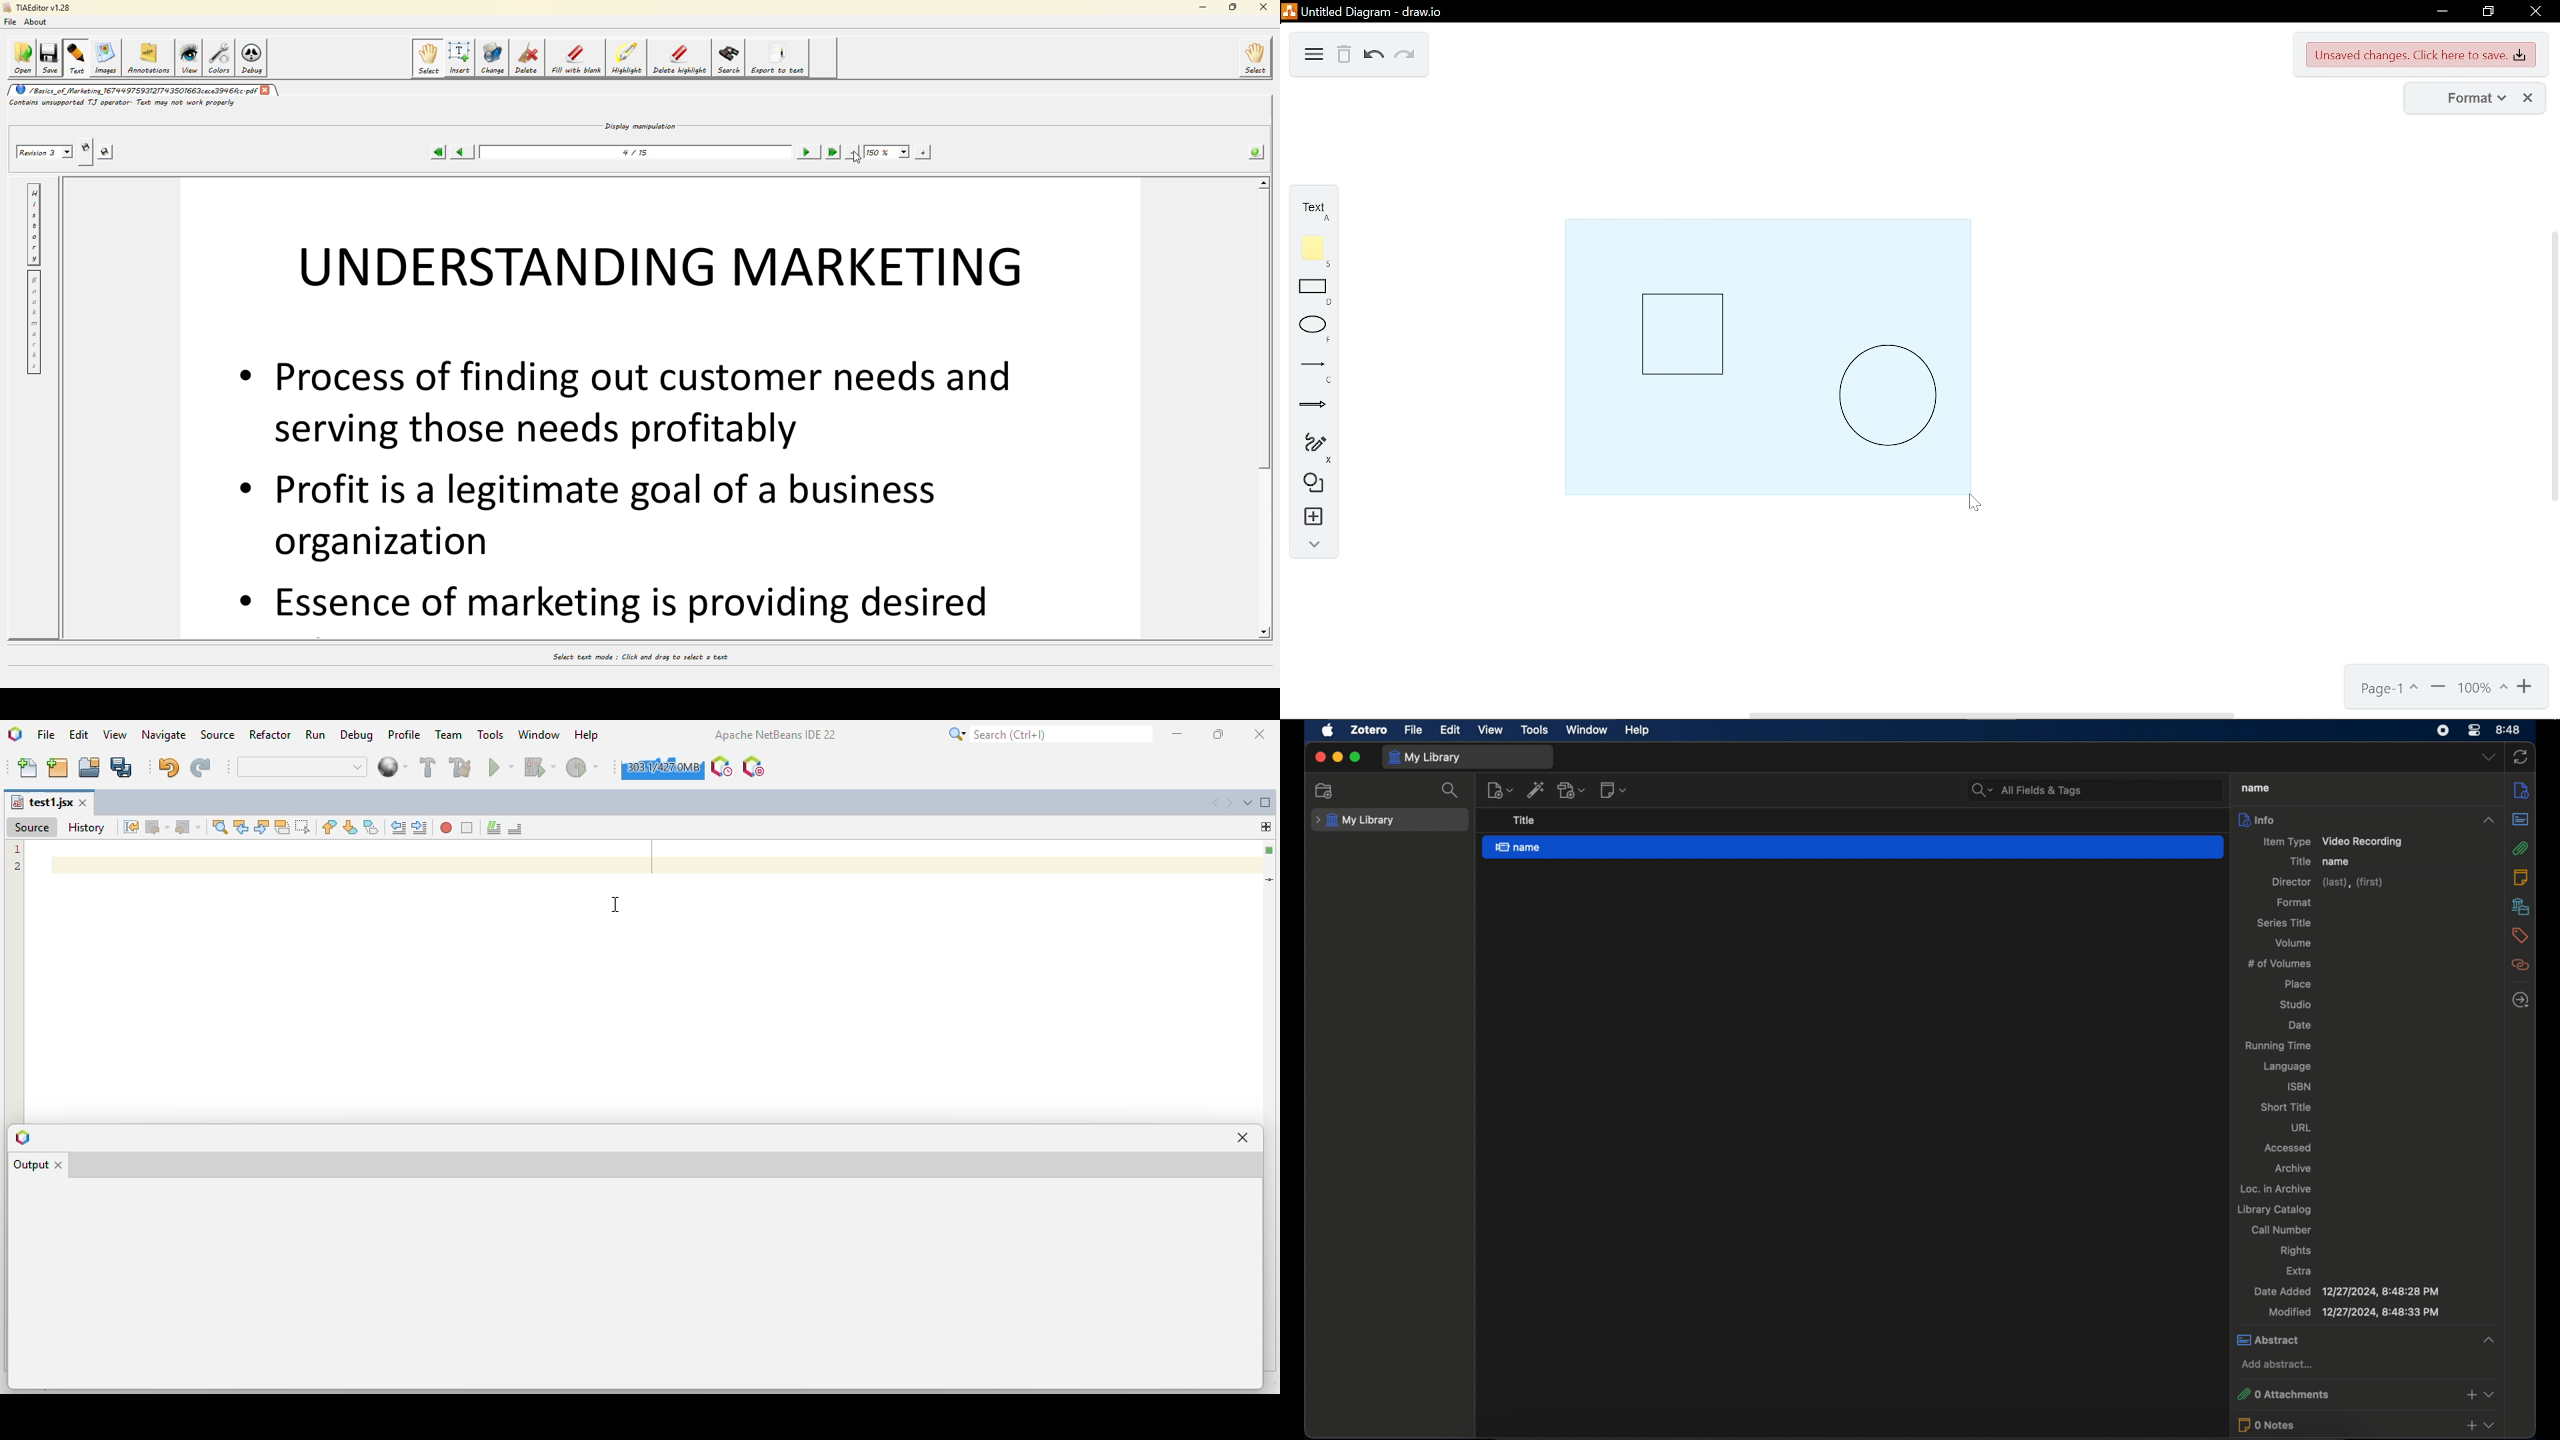  Describe the element at coordinates (2299, 861) in the screenshot. I see `title` at that location.